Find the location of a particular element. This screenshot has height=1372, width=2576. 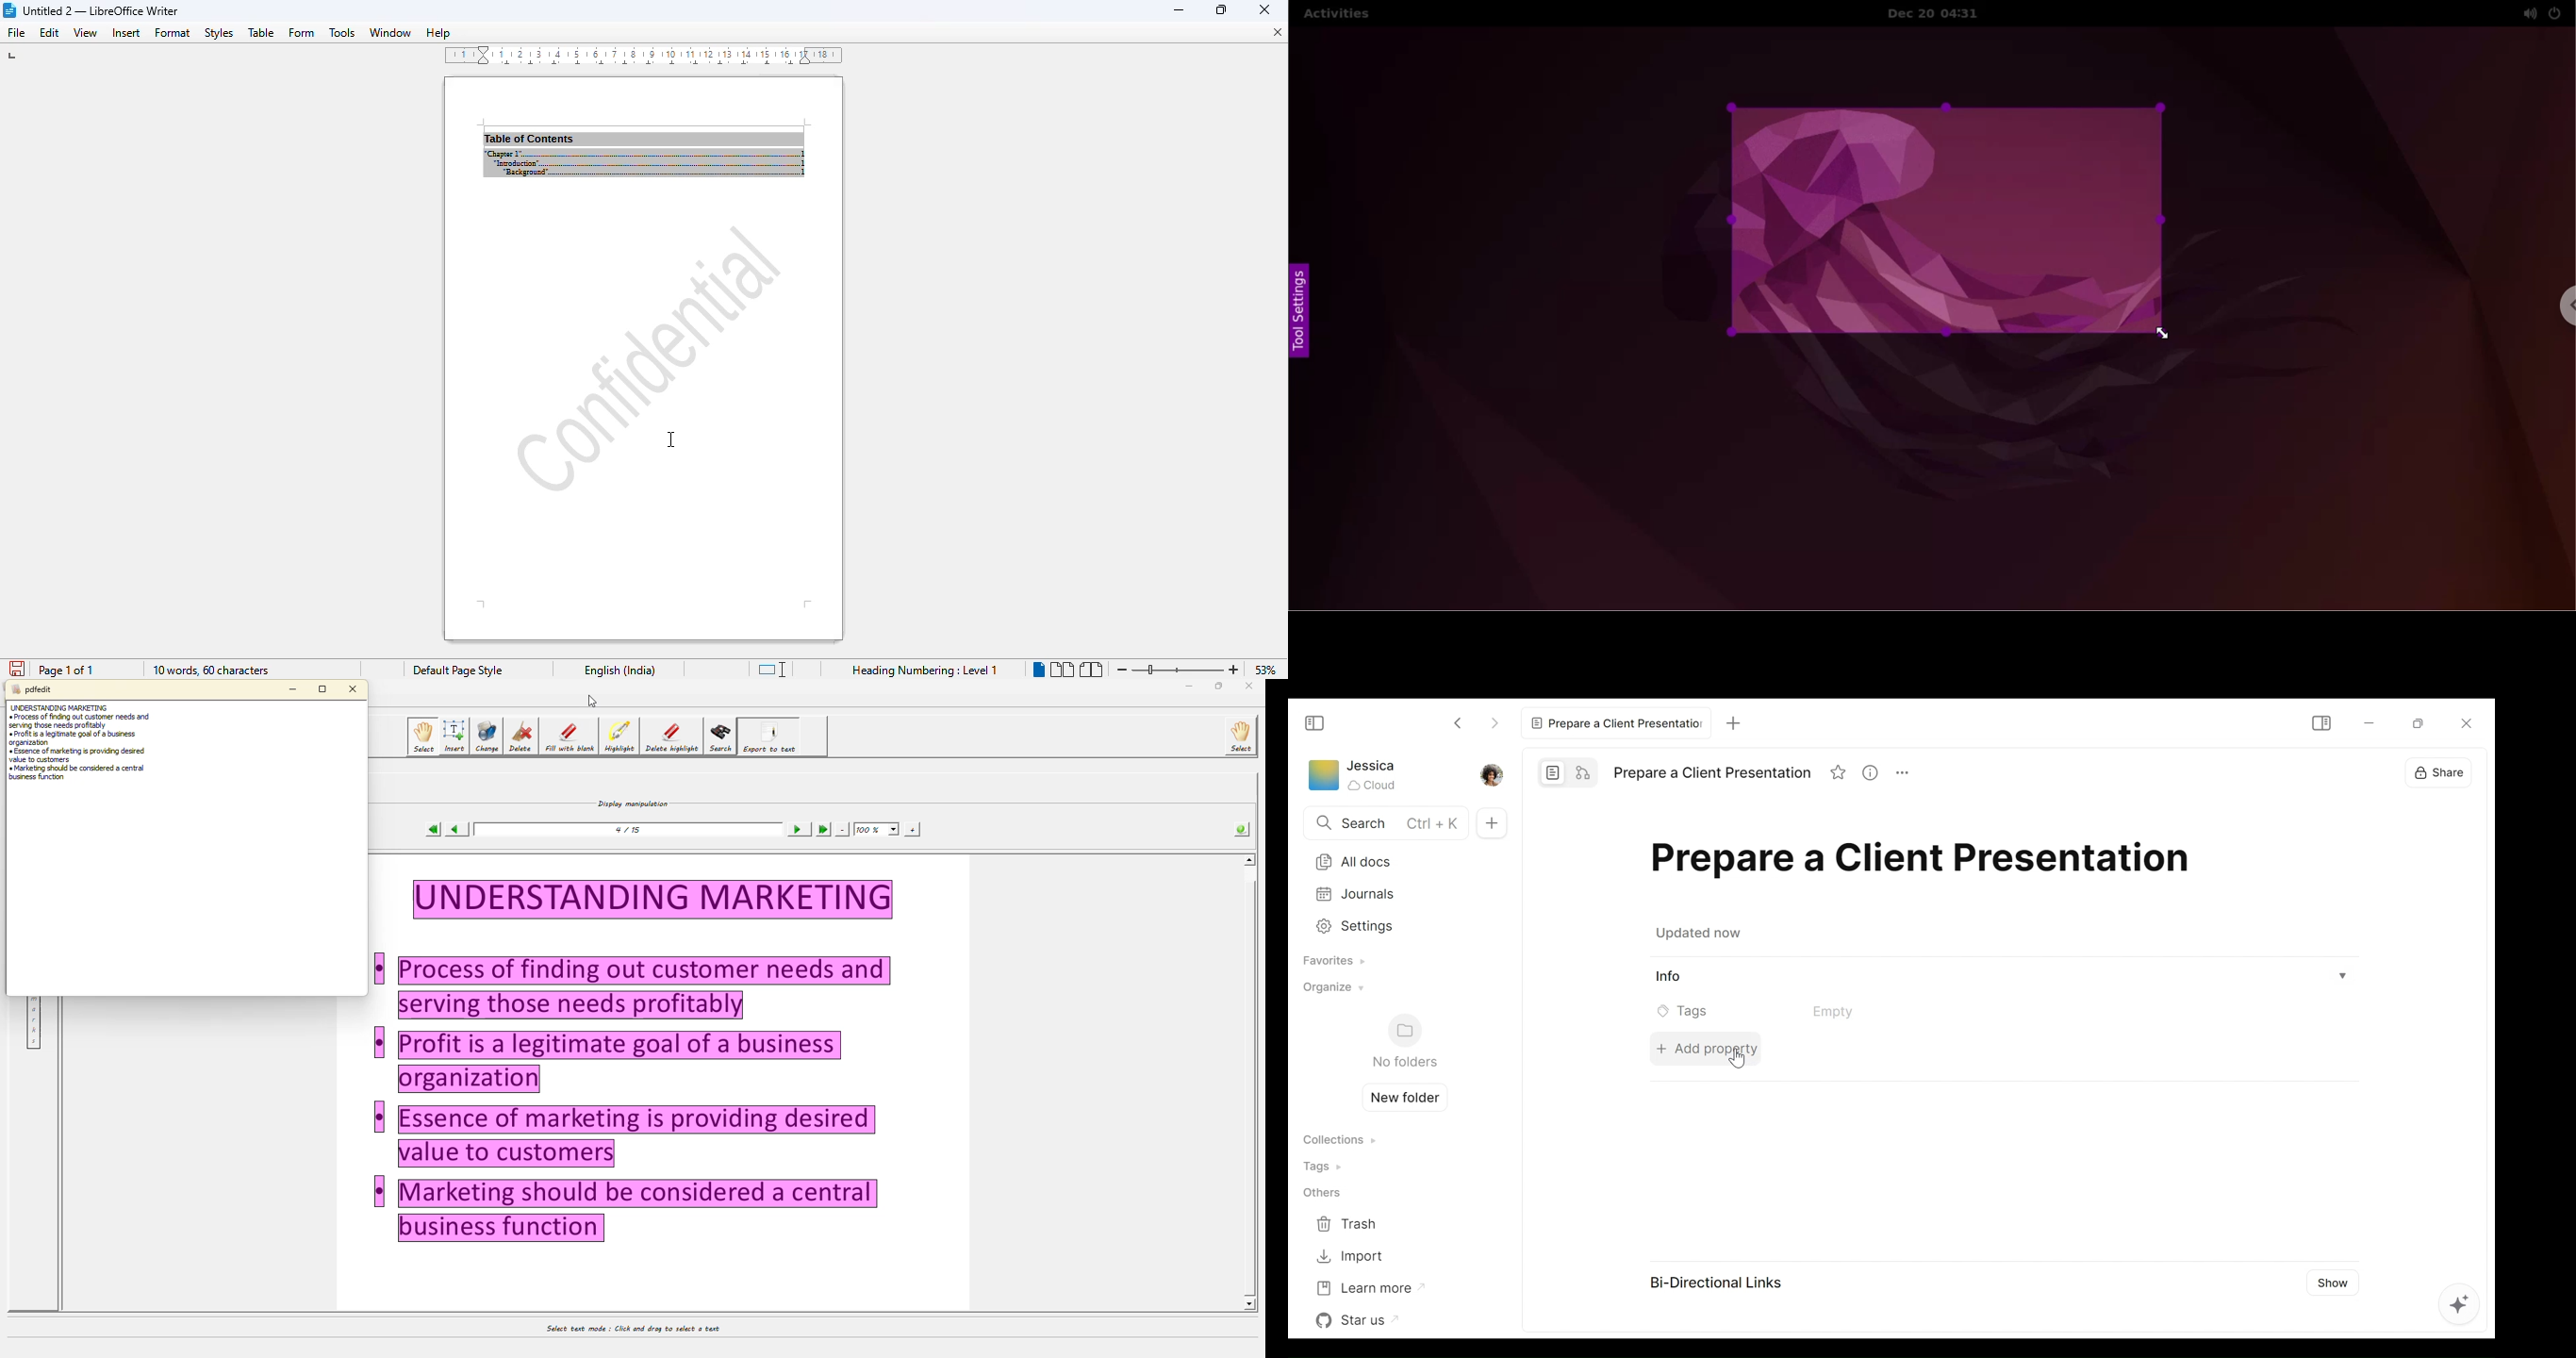

select is located at coordinates (1240, 736).